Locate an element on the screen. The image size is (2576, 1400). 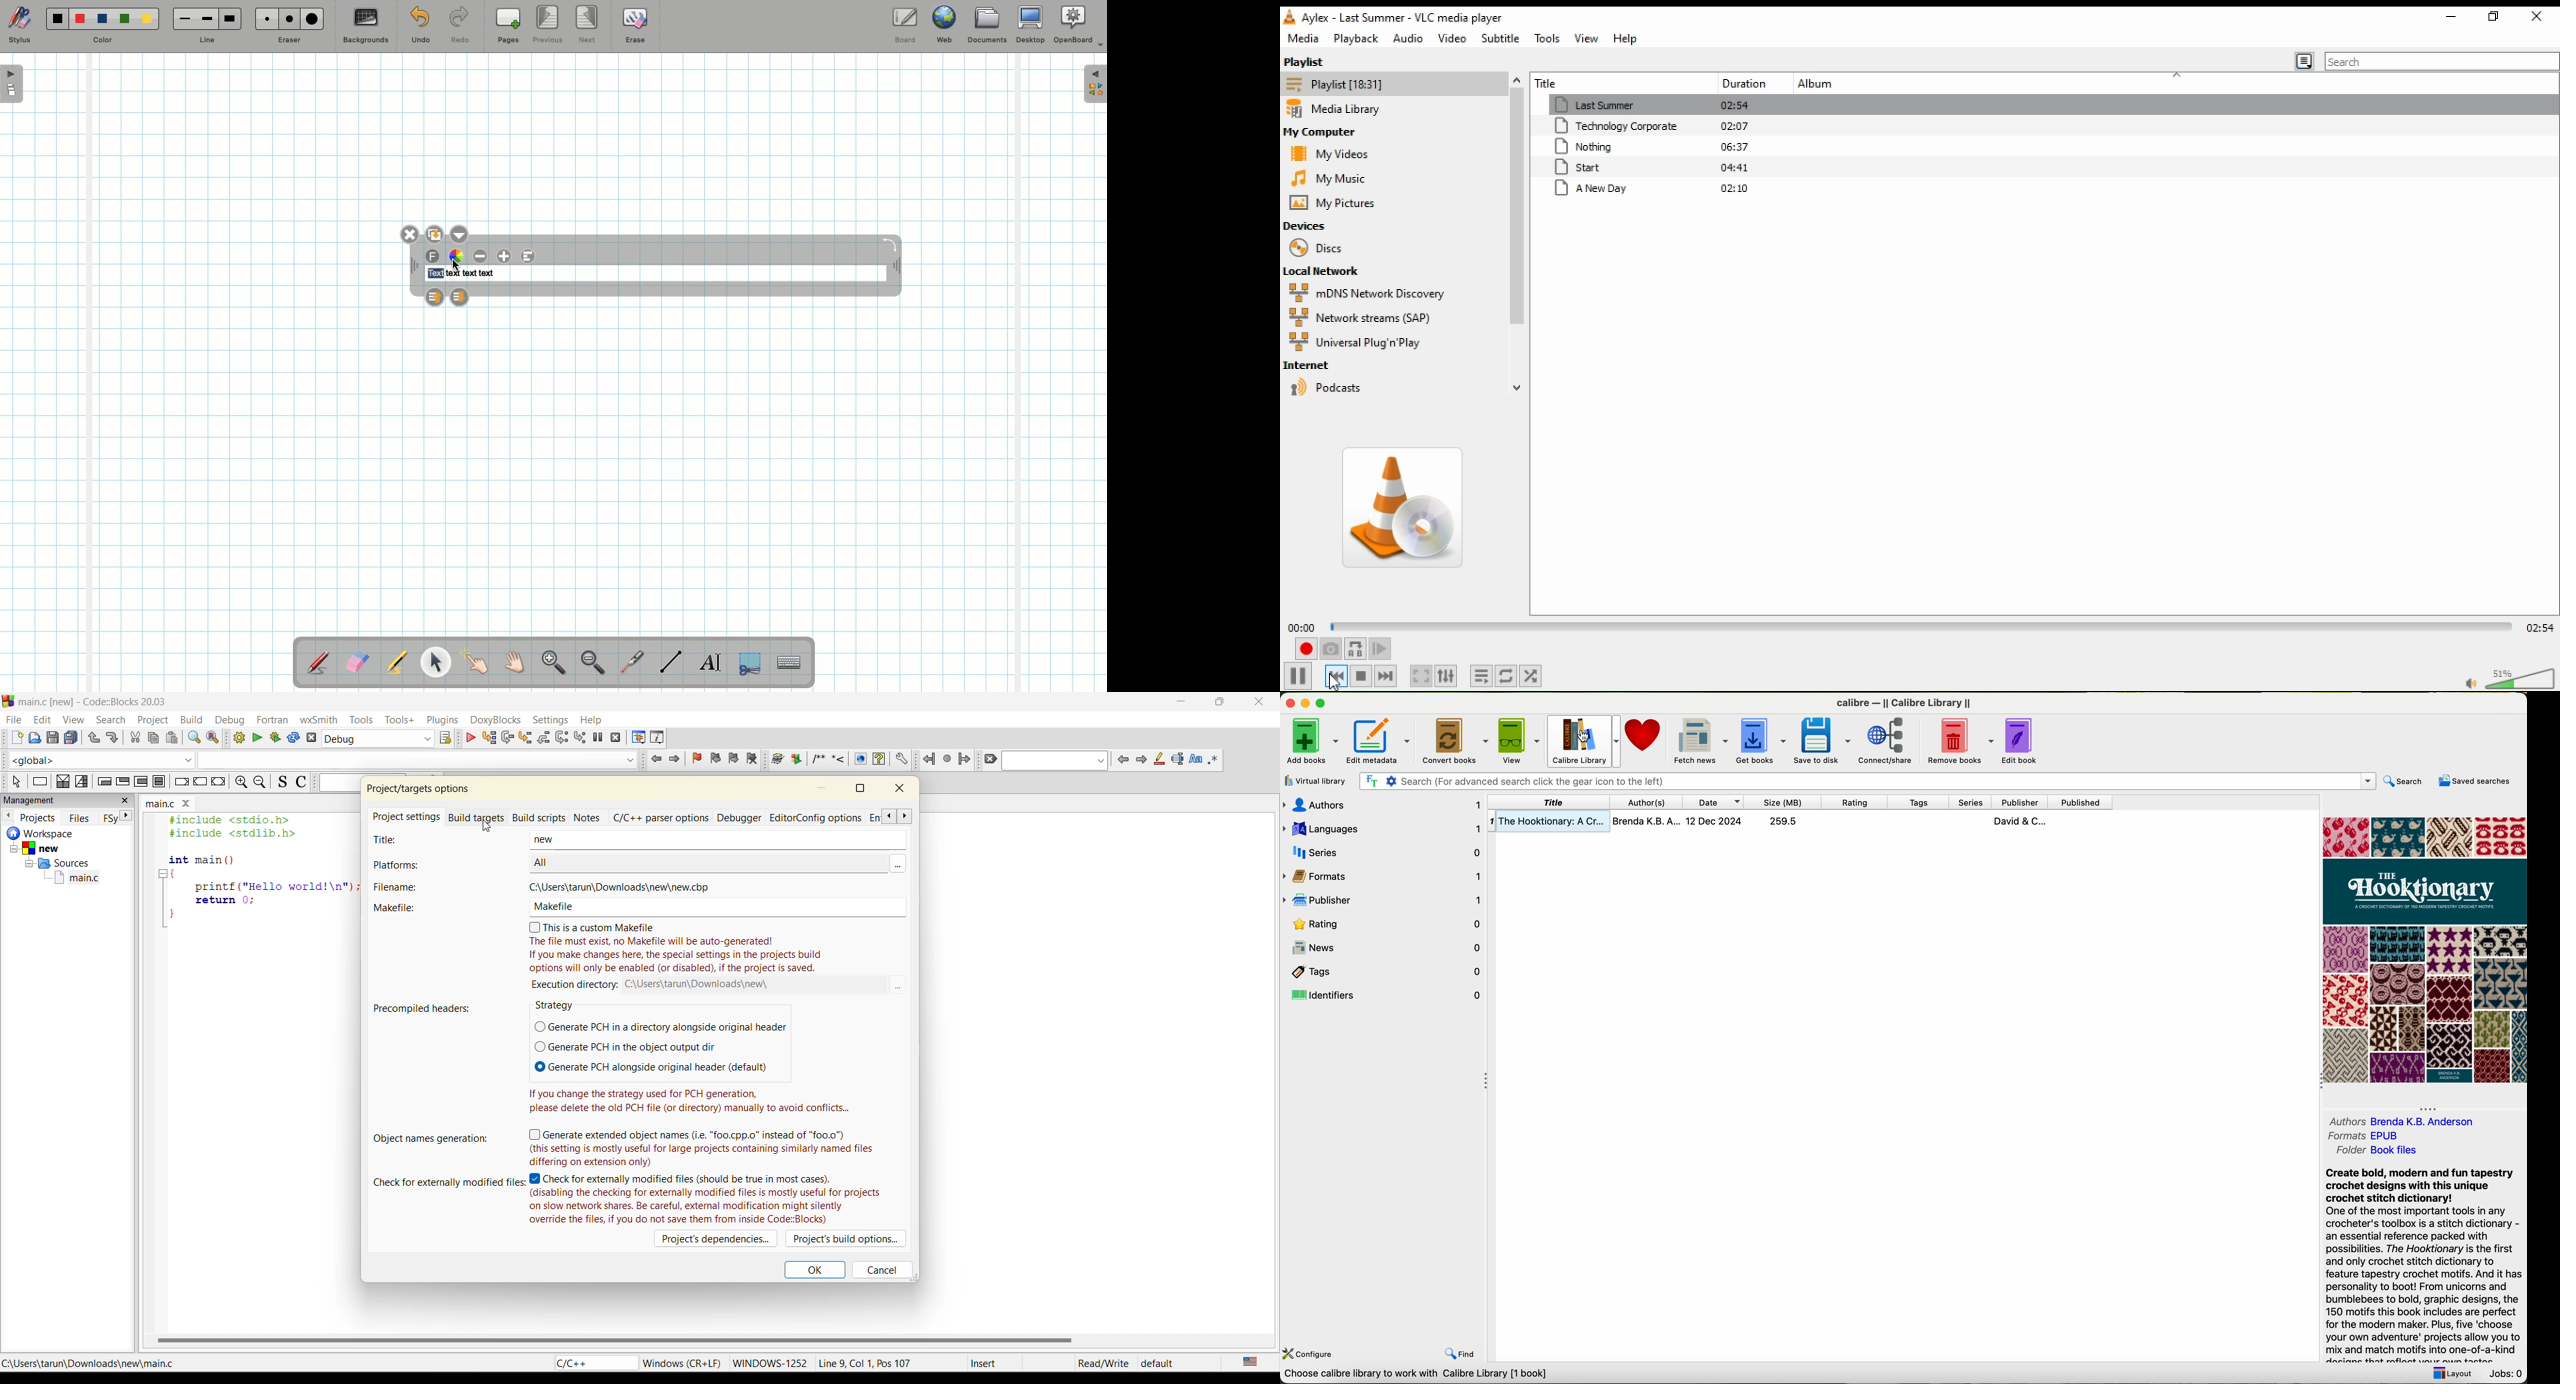
my pictures is located at coordinates (1334, 203).